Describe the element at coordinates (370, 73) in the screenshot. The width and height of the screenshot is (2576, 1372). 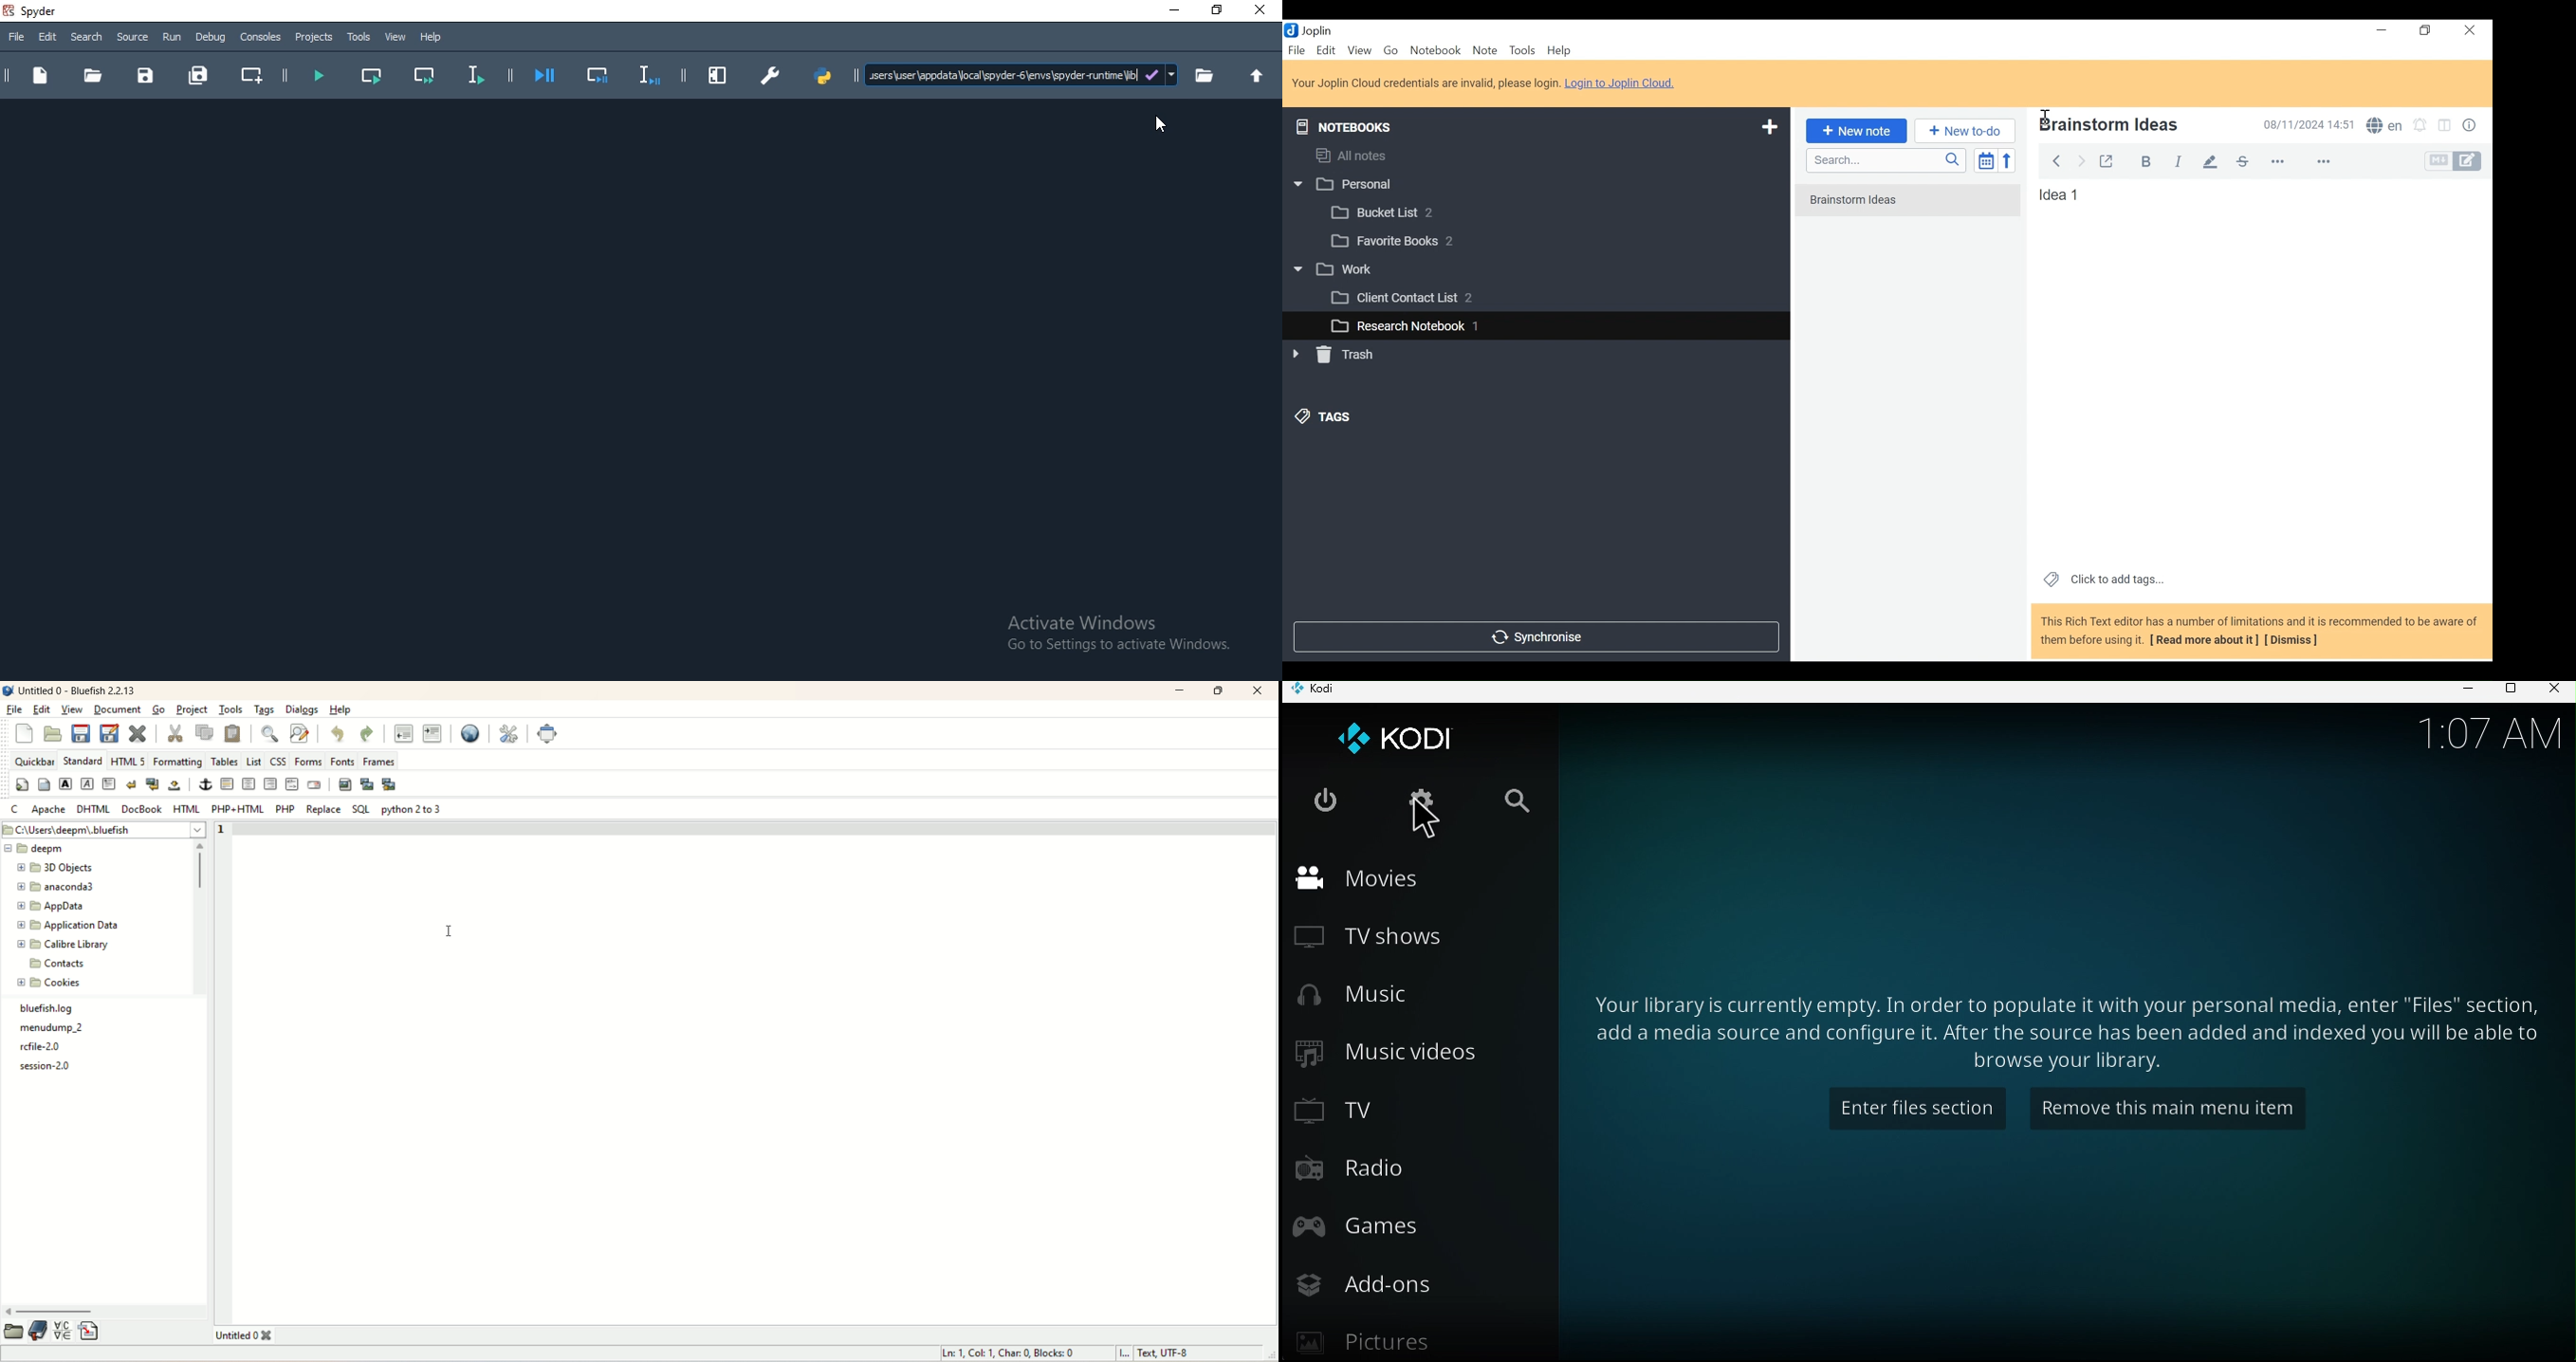
I see `run current cell` at that location.